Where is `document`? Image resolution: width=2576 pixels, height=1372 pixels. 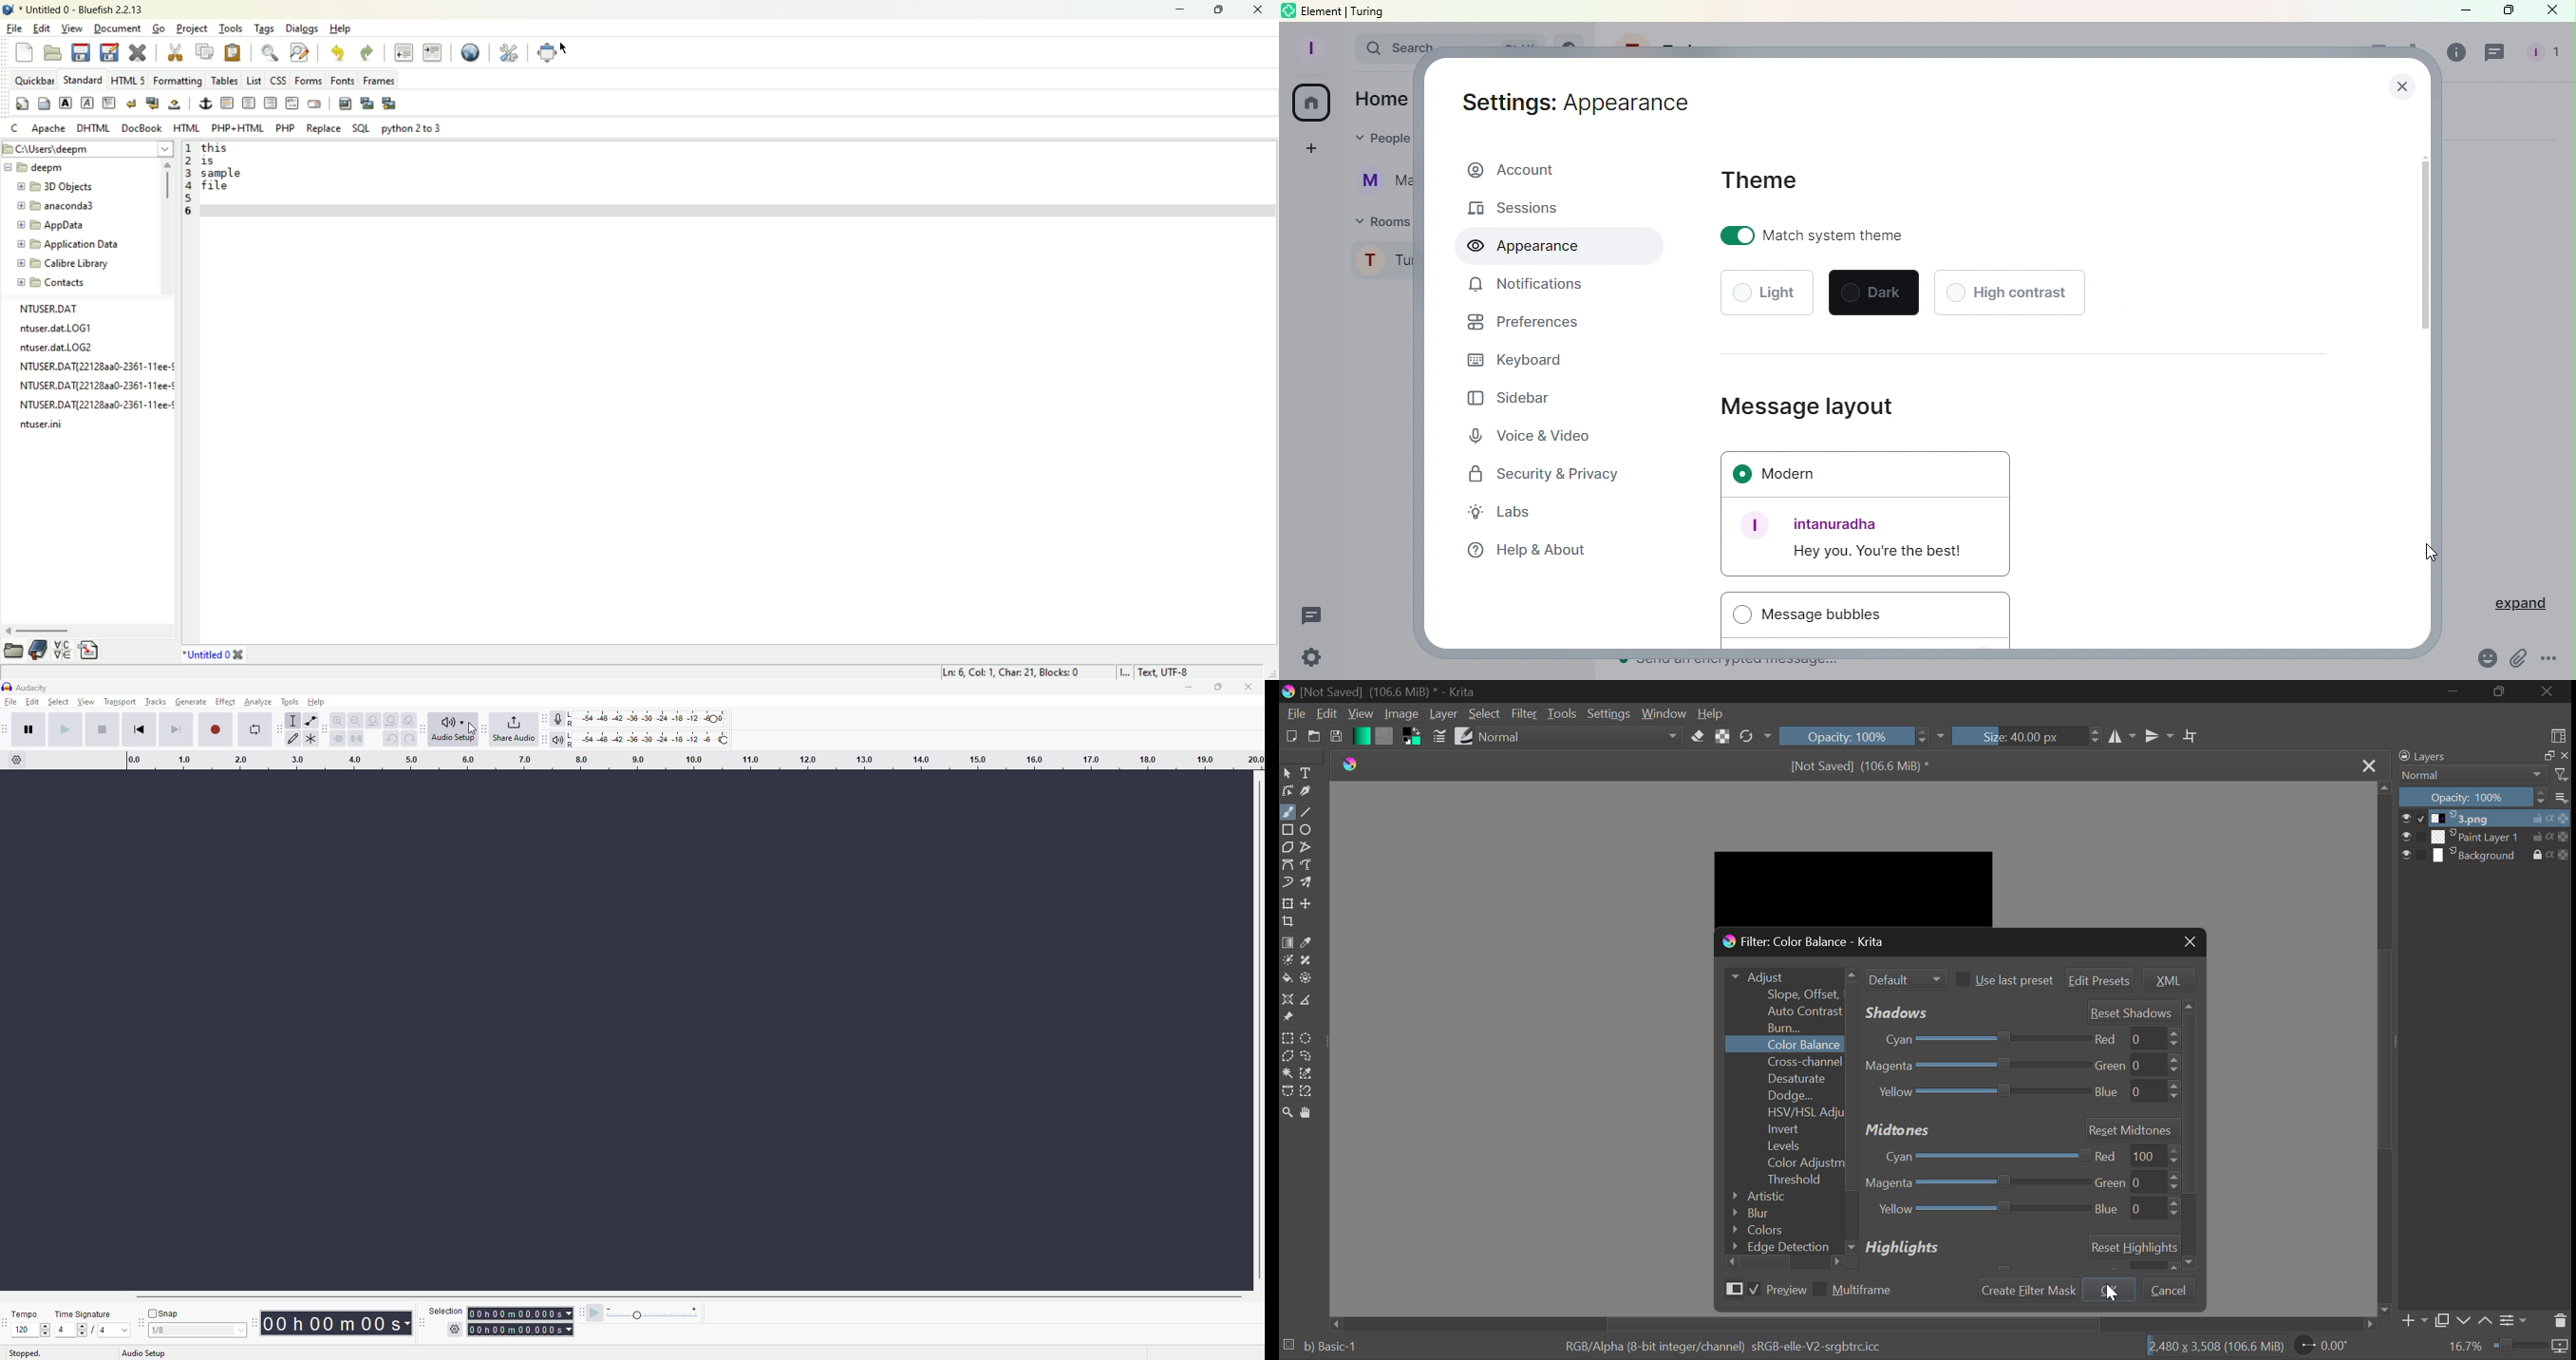 document is located at coordinates (116, 29).